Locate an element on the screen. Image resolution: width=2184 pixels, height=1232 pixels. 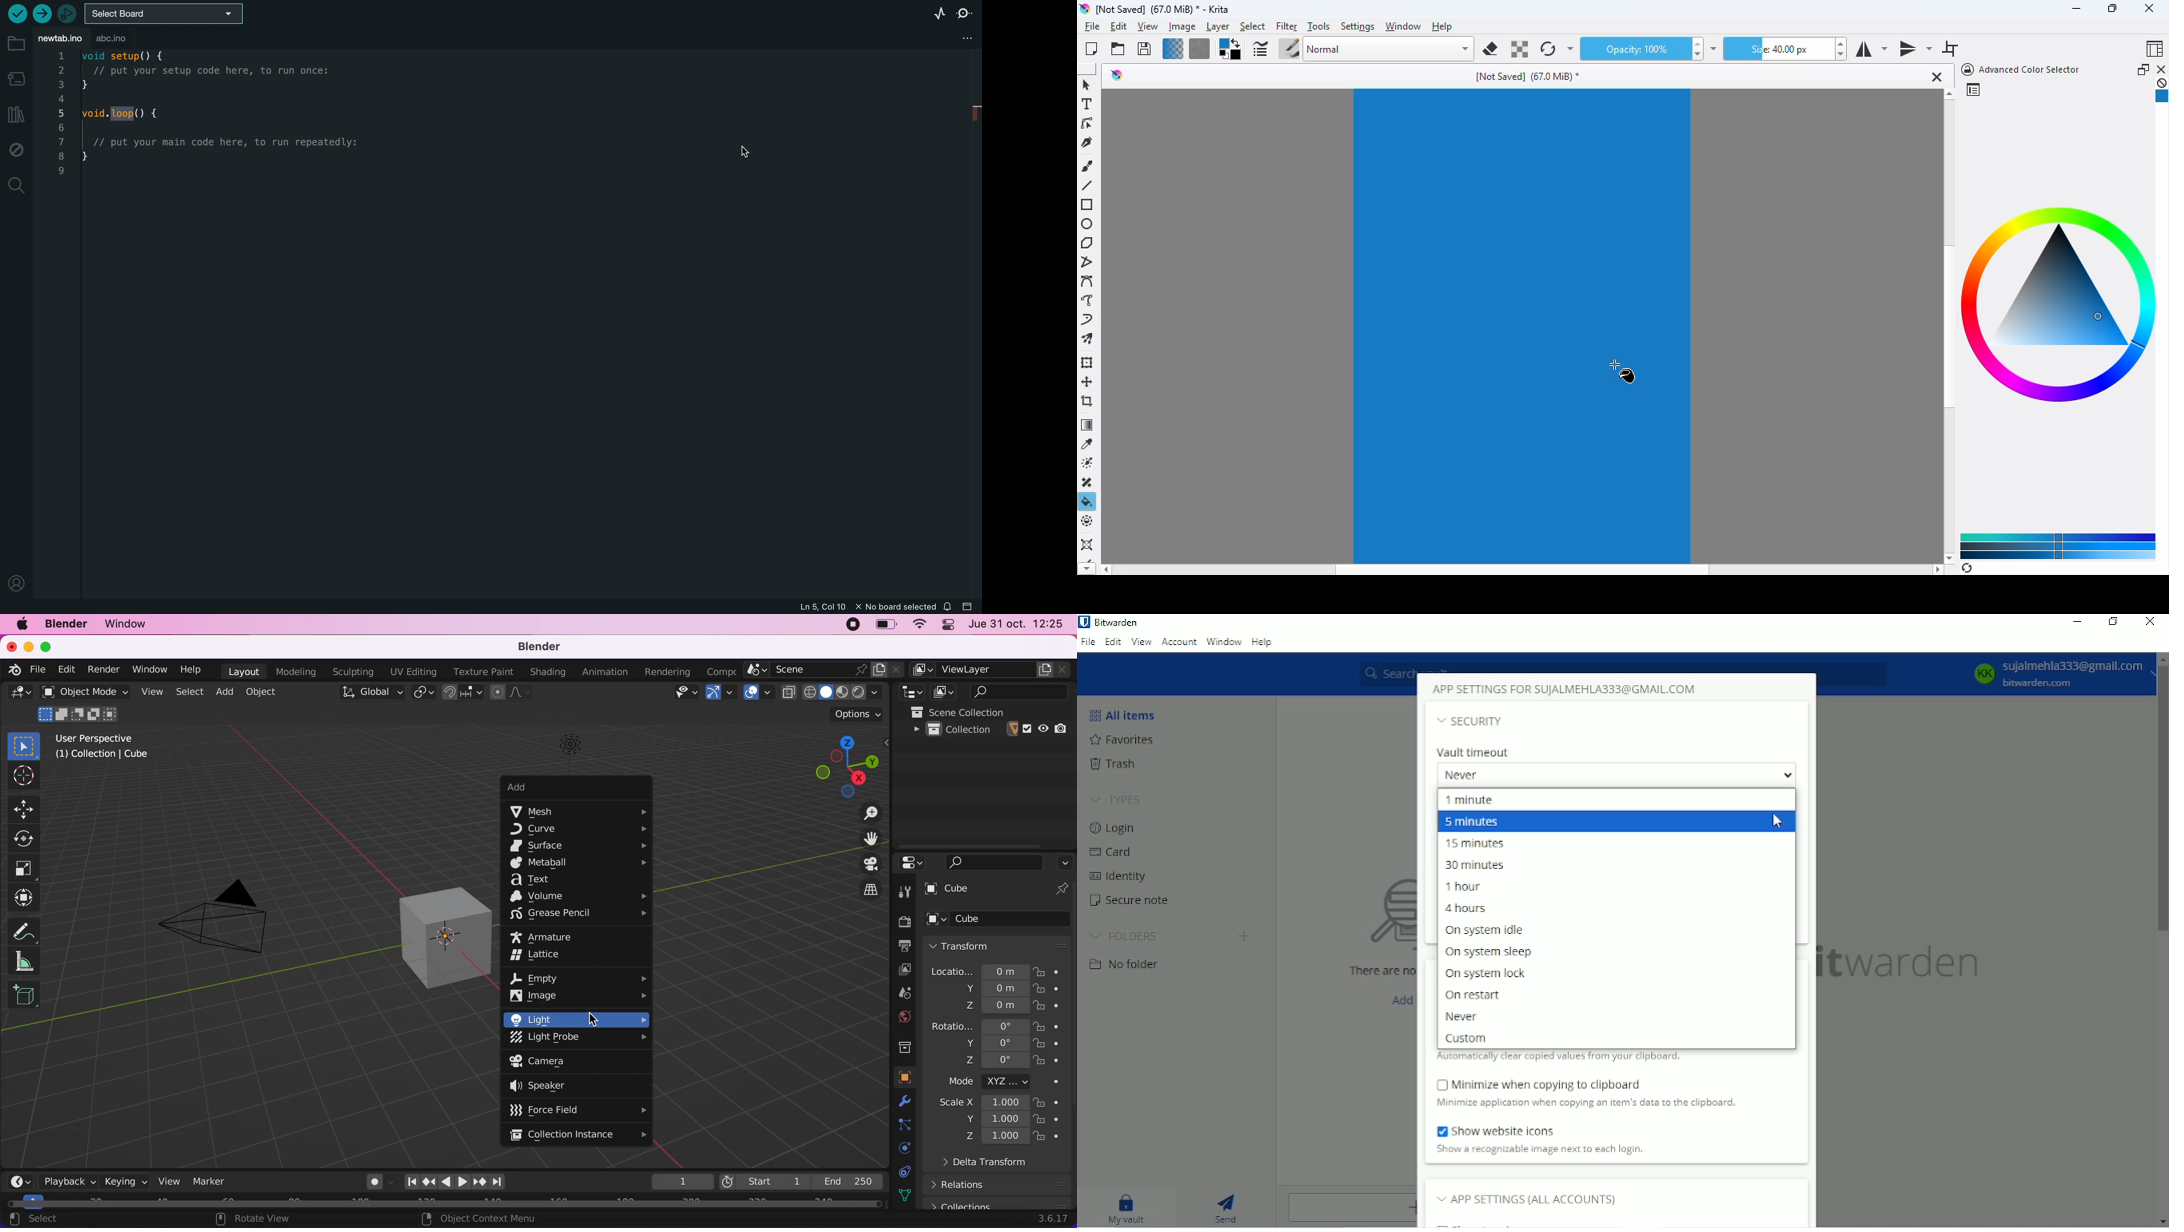
view object types is located at coordinates (679, 693).